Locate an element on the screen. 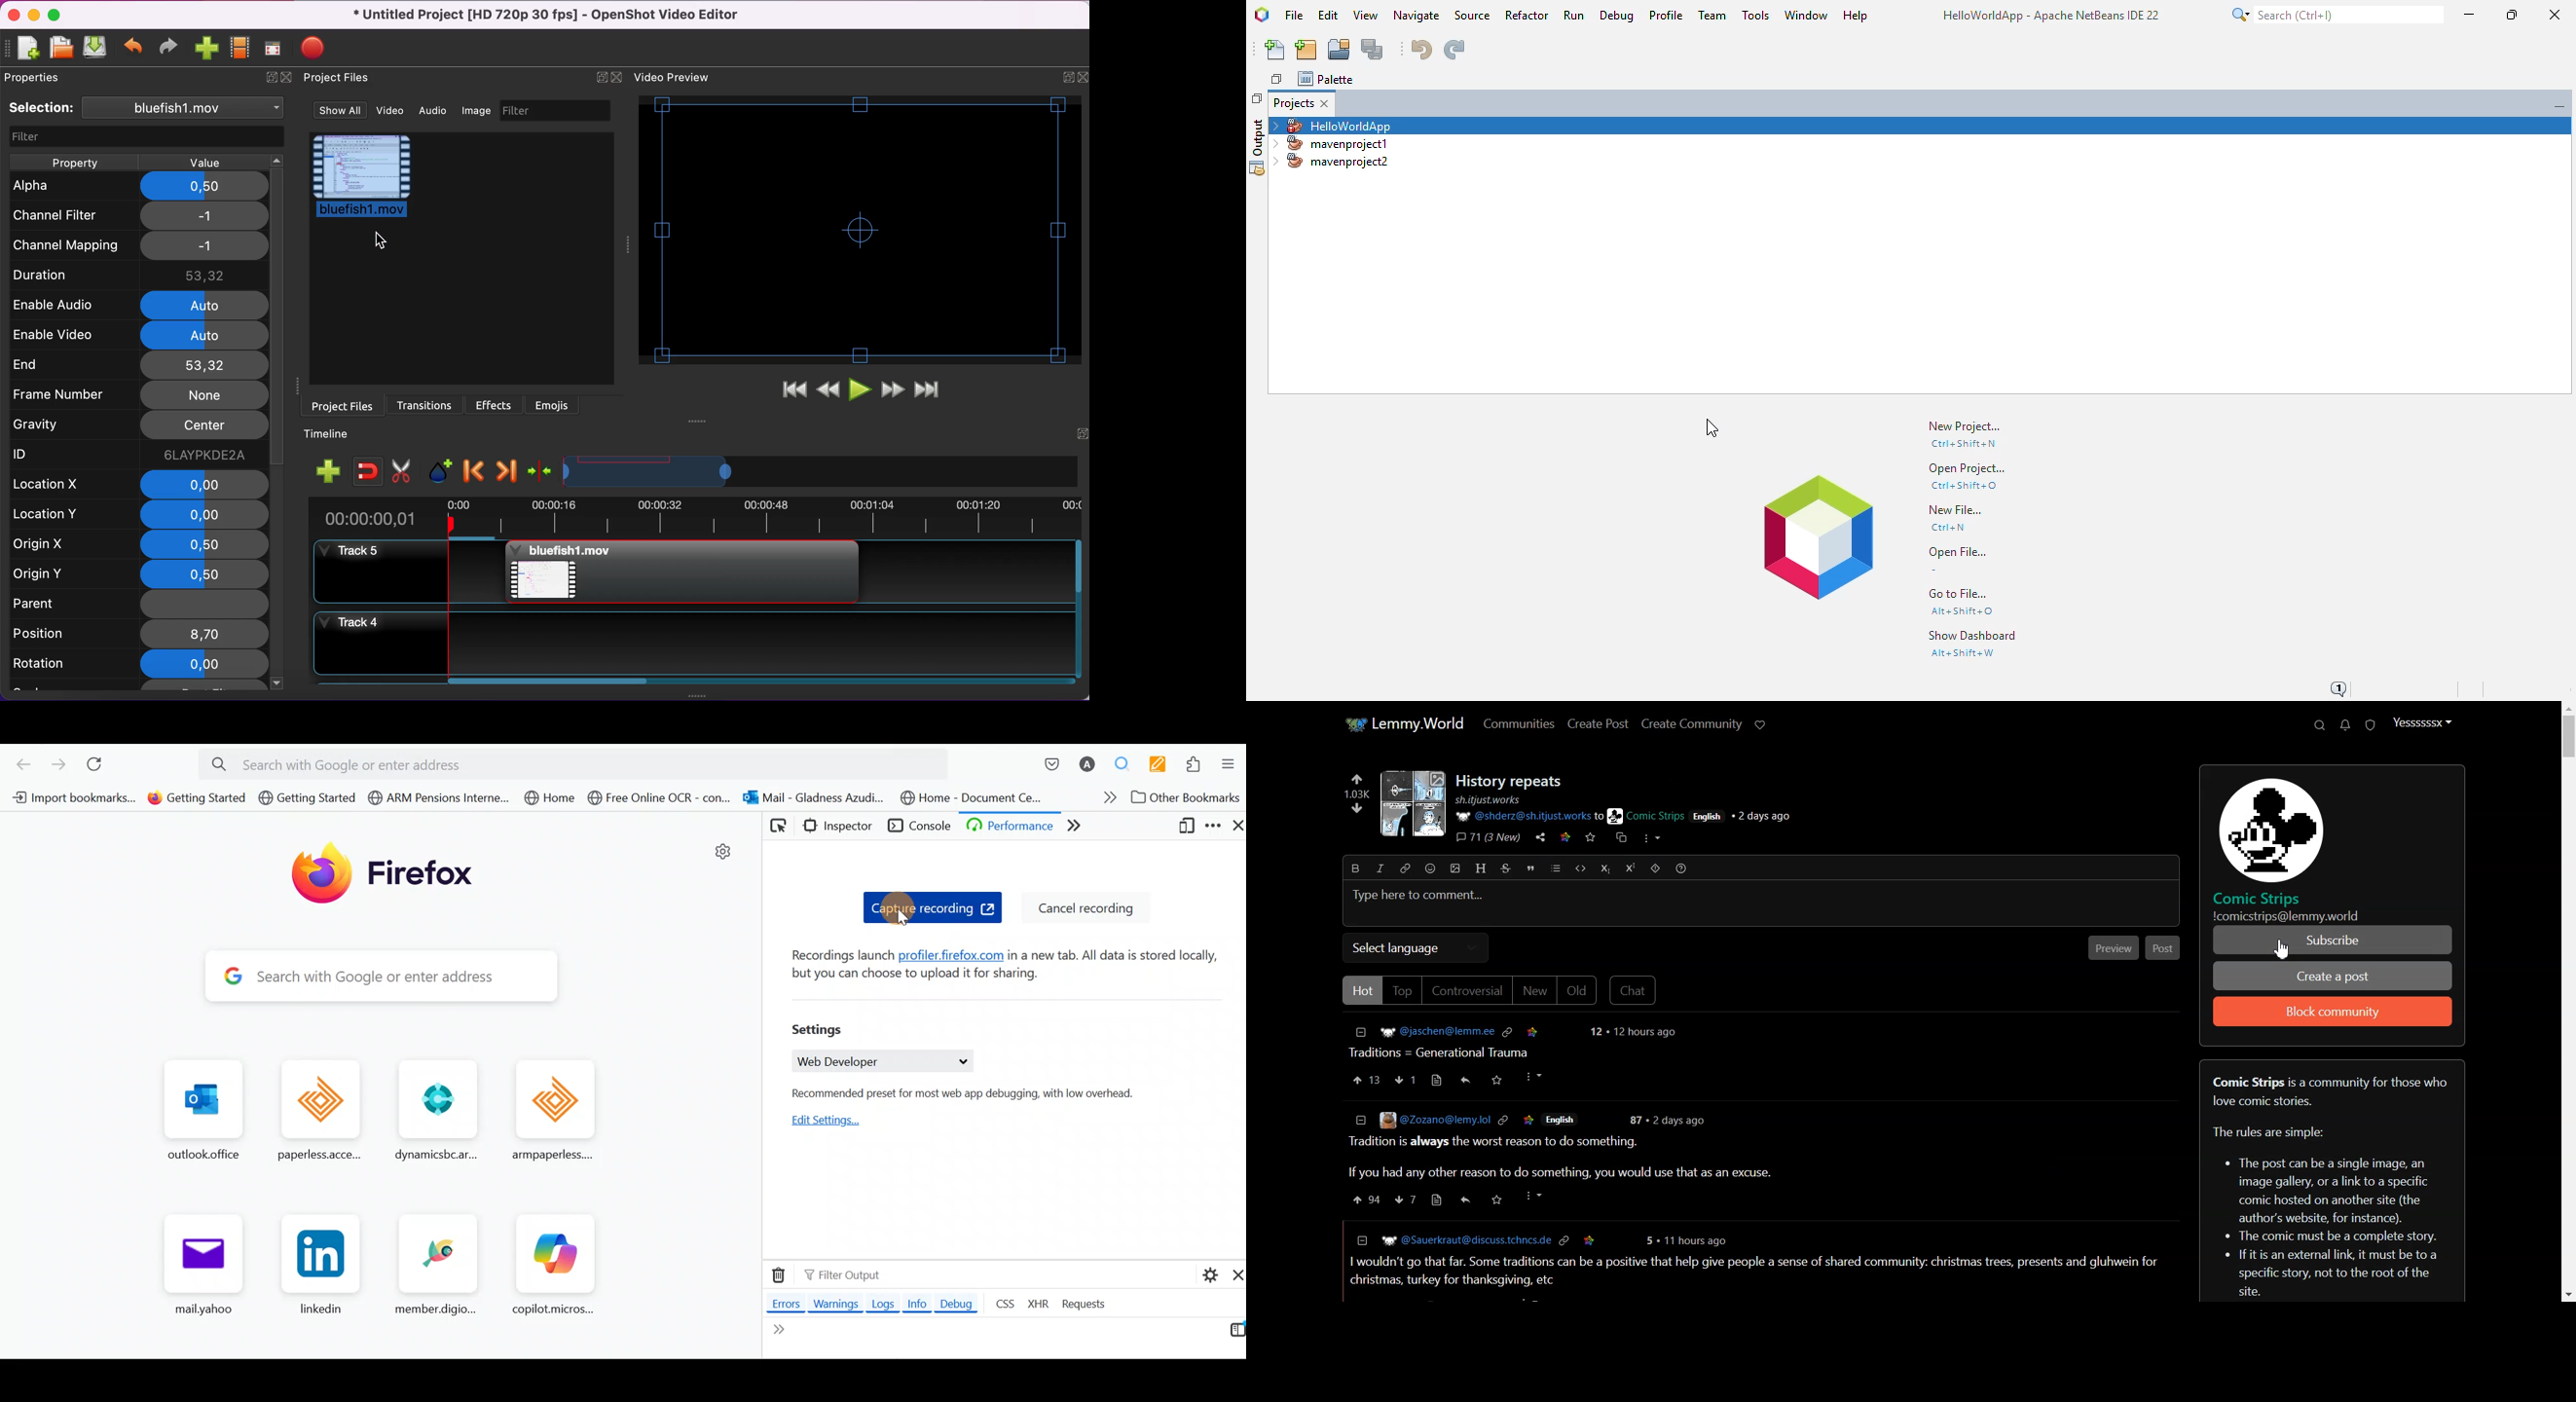 Image resolution: width=2576 pixels, height=1428 pixels. timeline is located at coordinates (335, 434).